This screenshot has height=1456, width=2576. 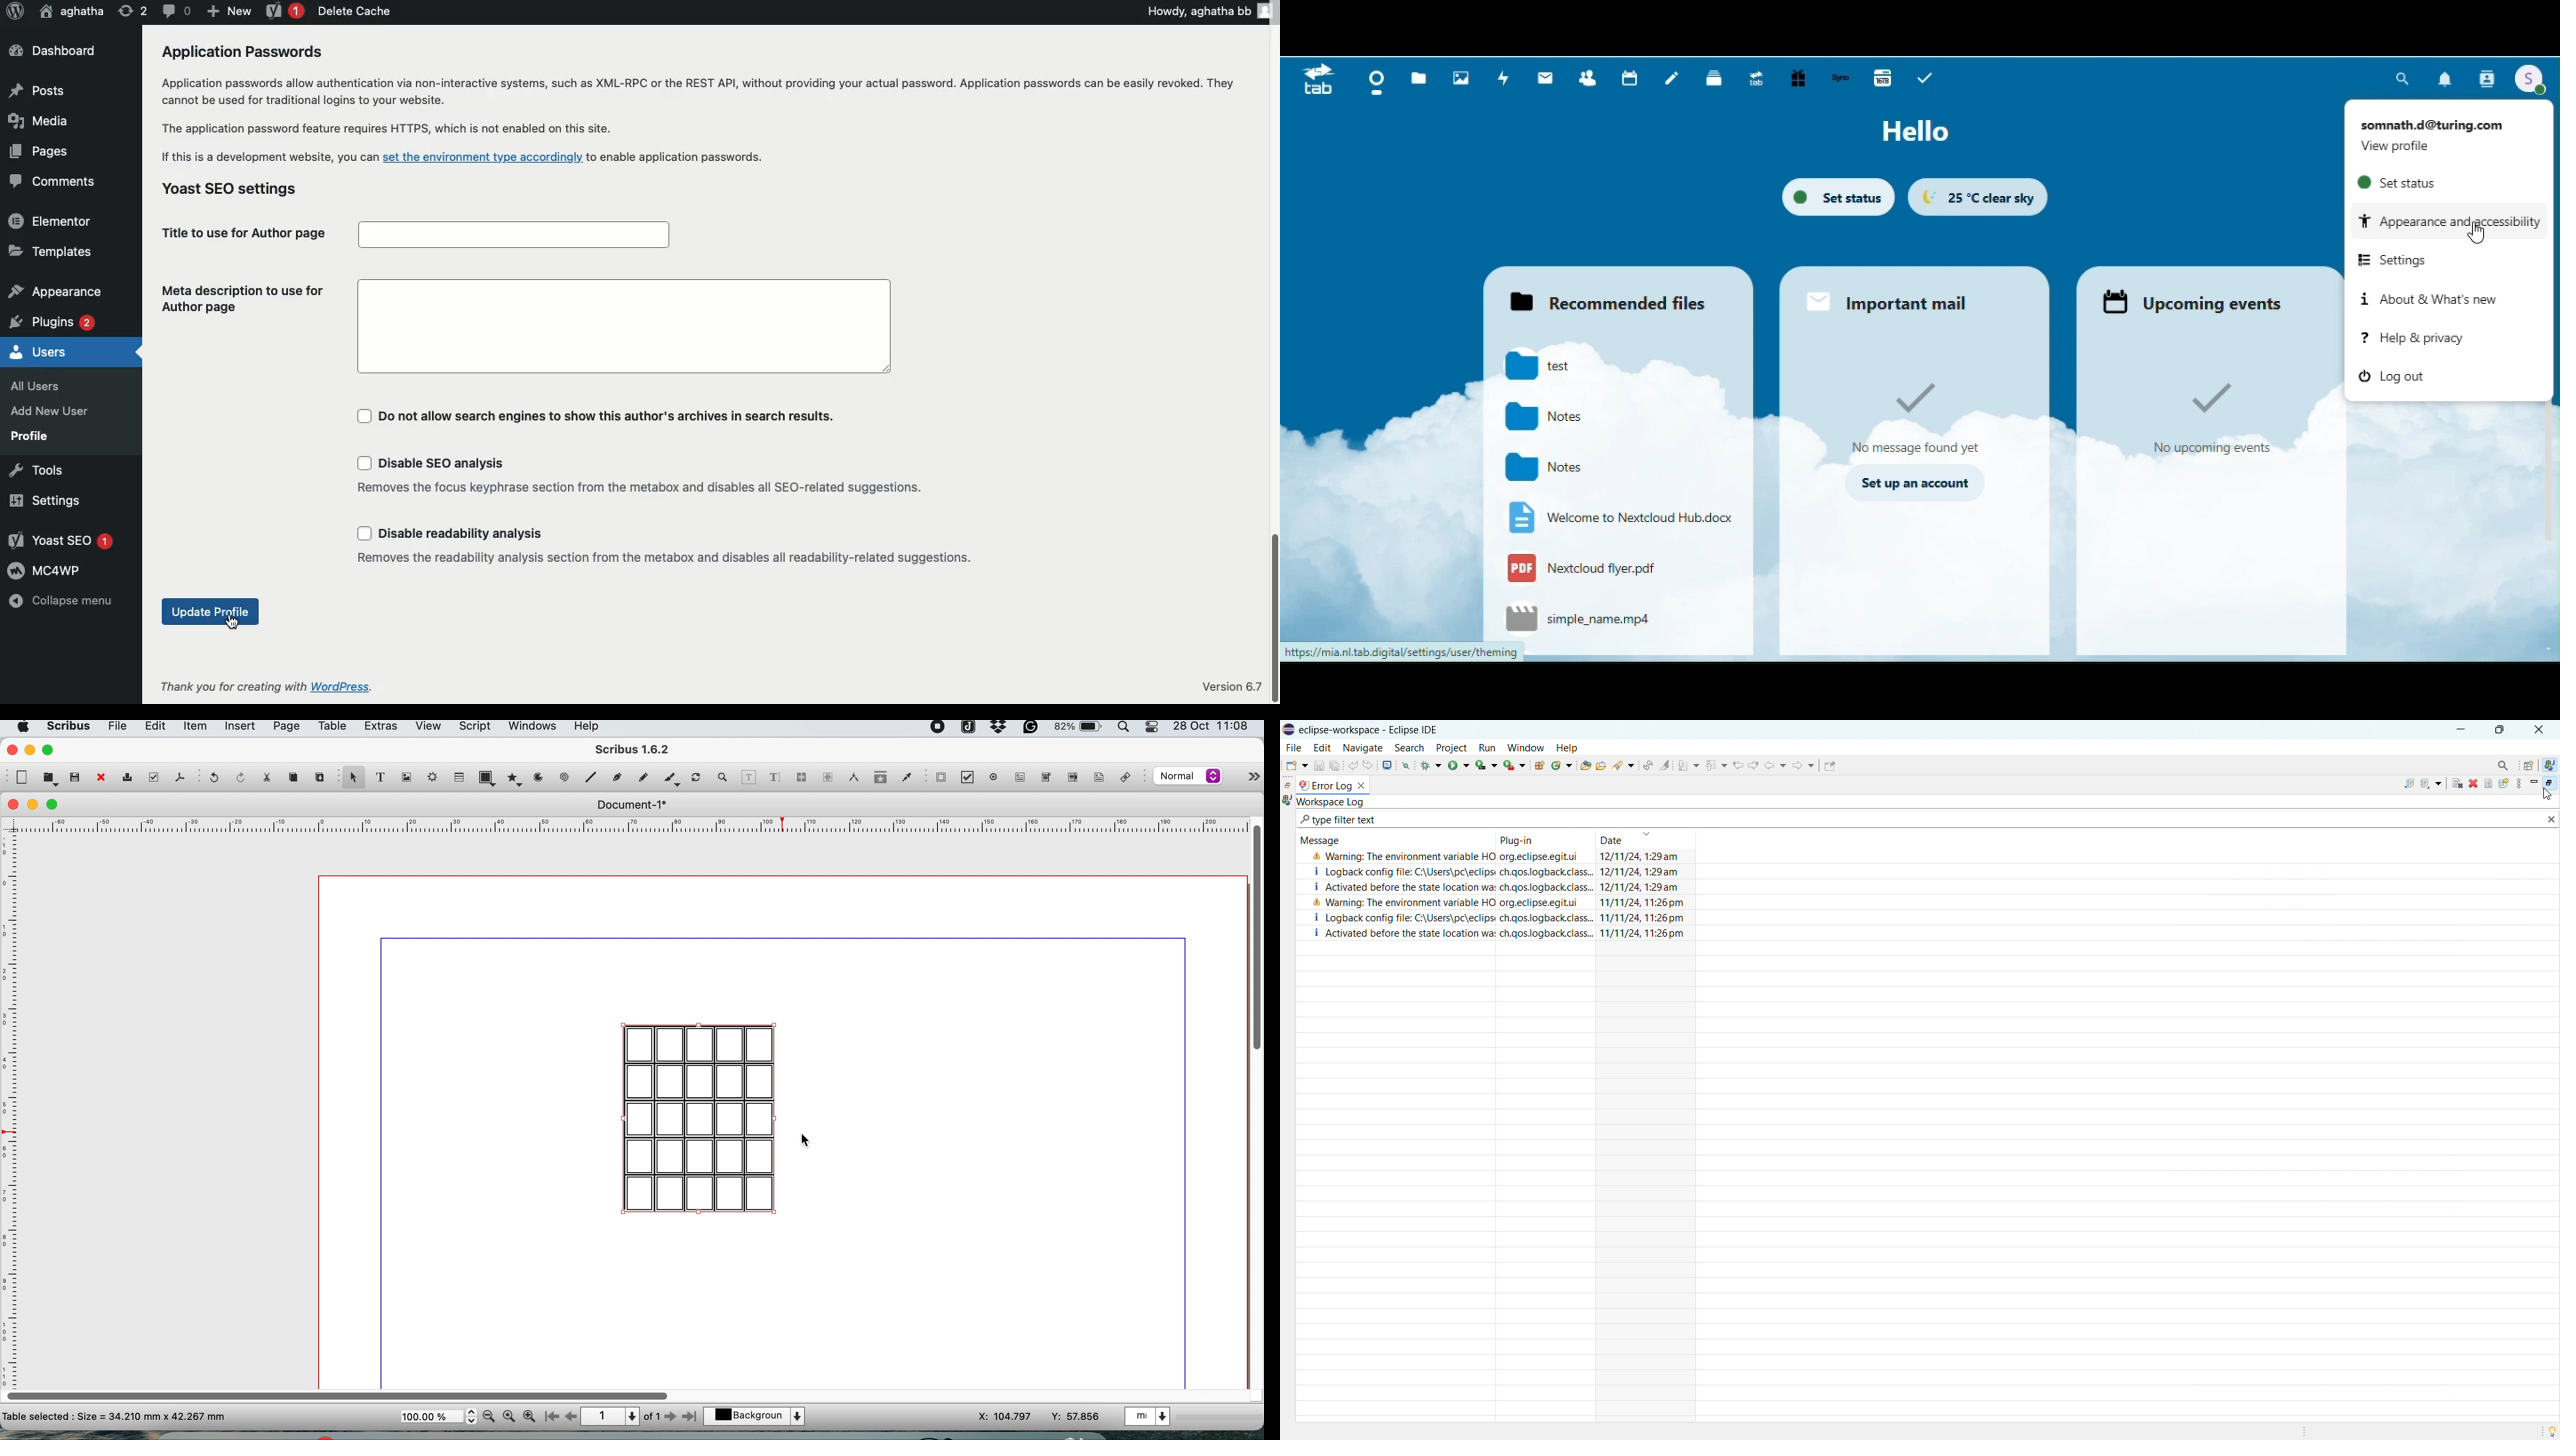 I want to click on table, so click(x=331, y=728).